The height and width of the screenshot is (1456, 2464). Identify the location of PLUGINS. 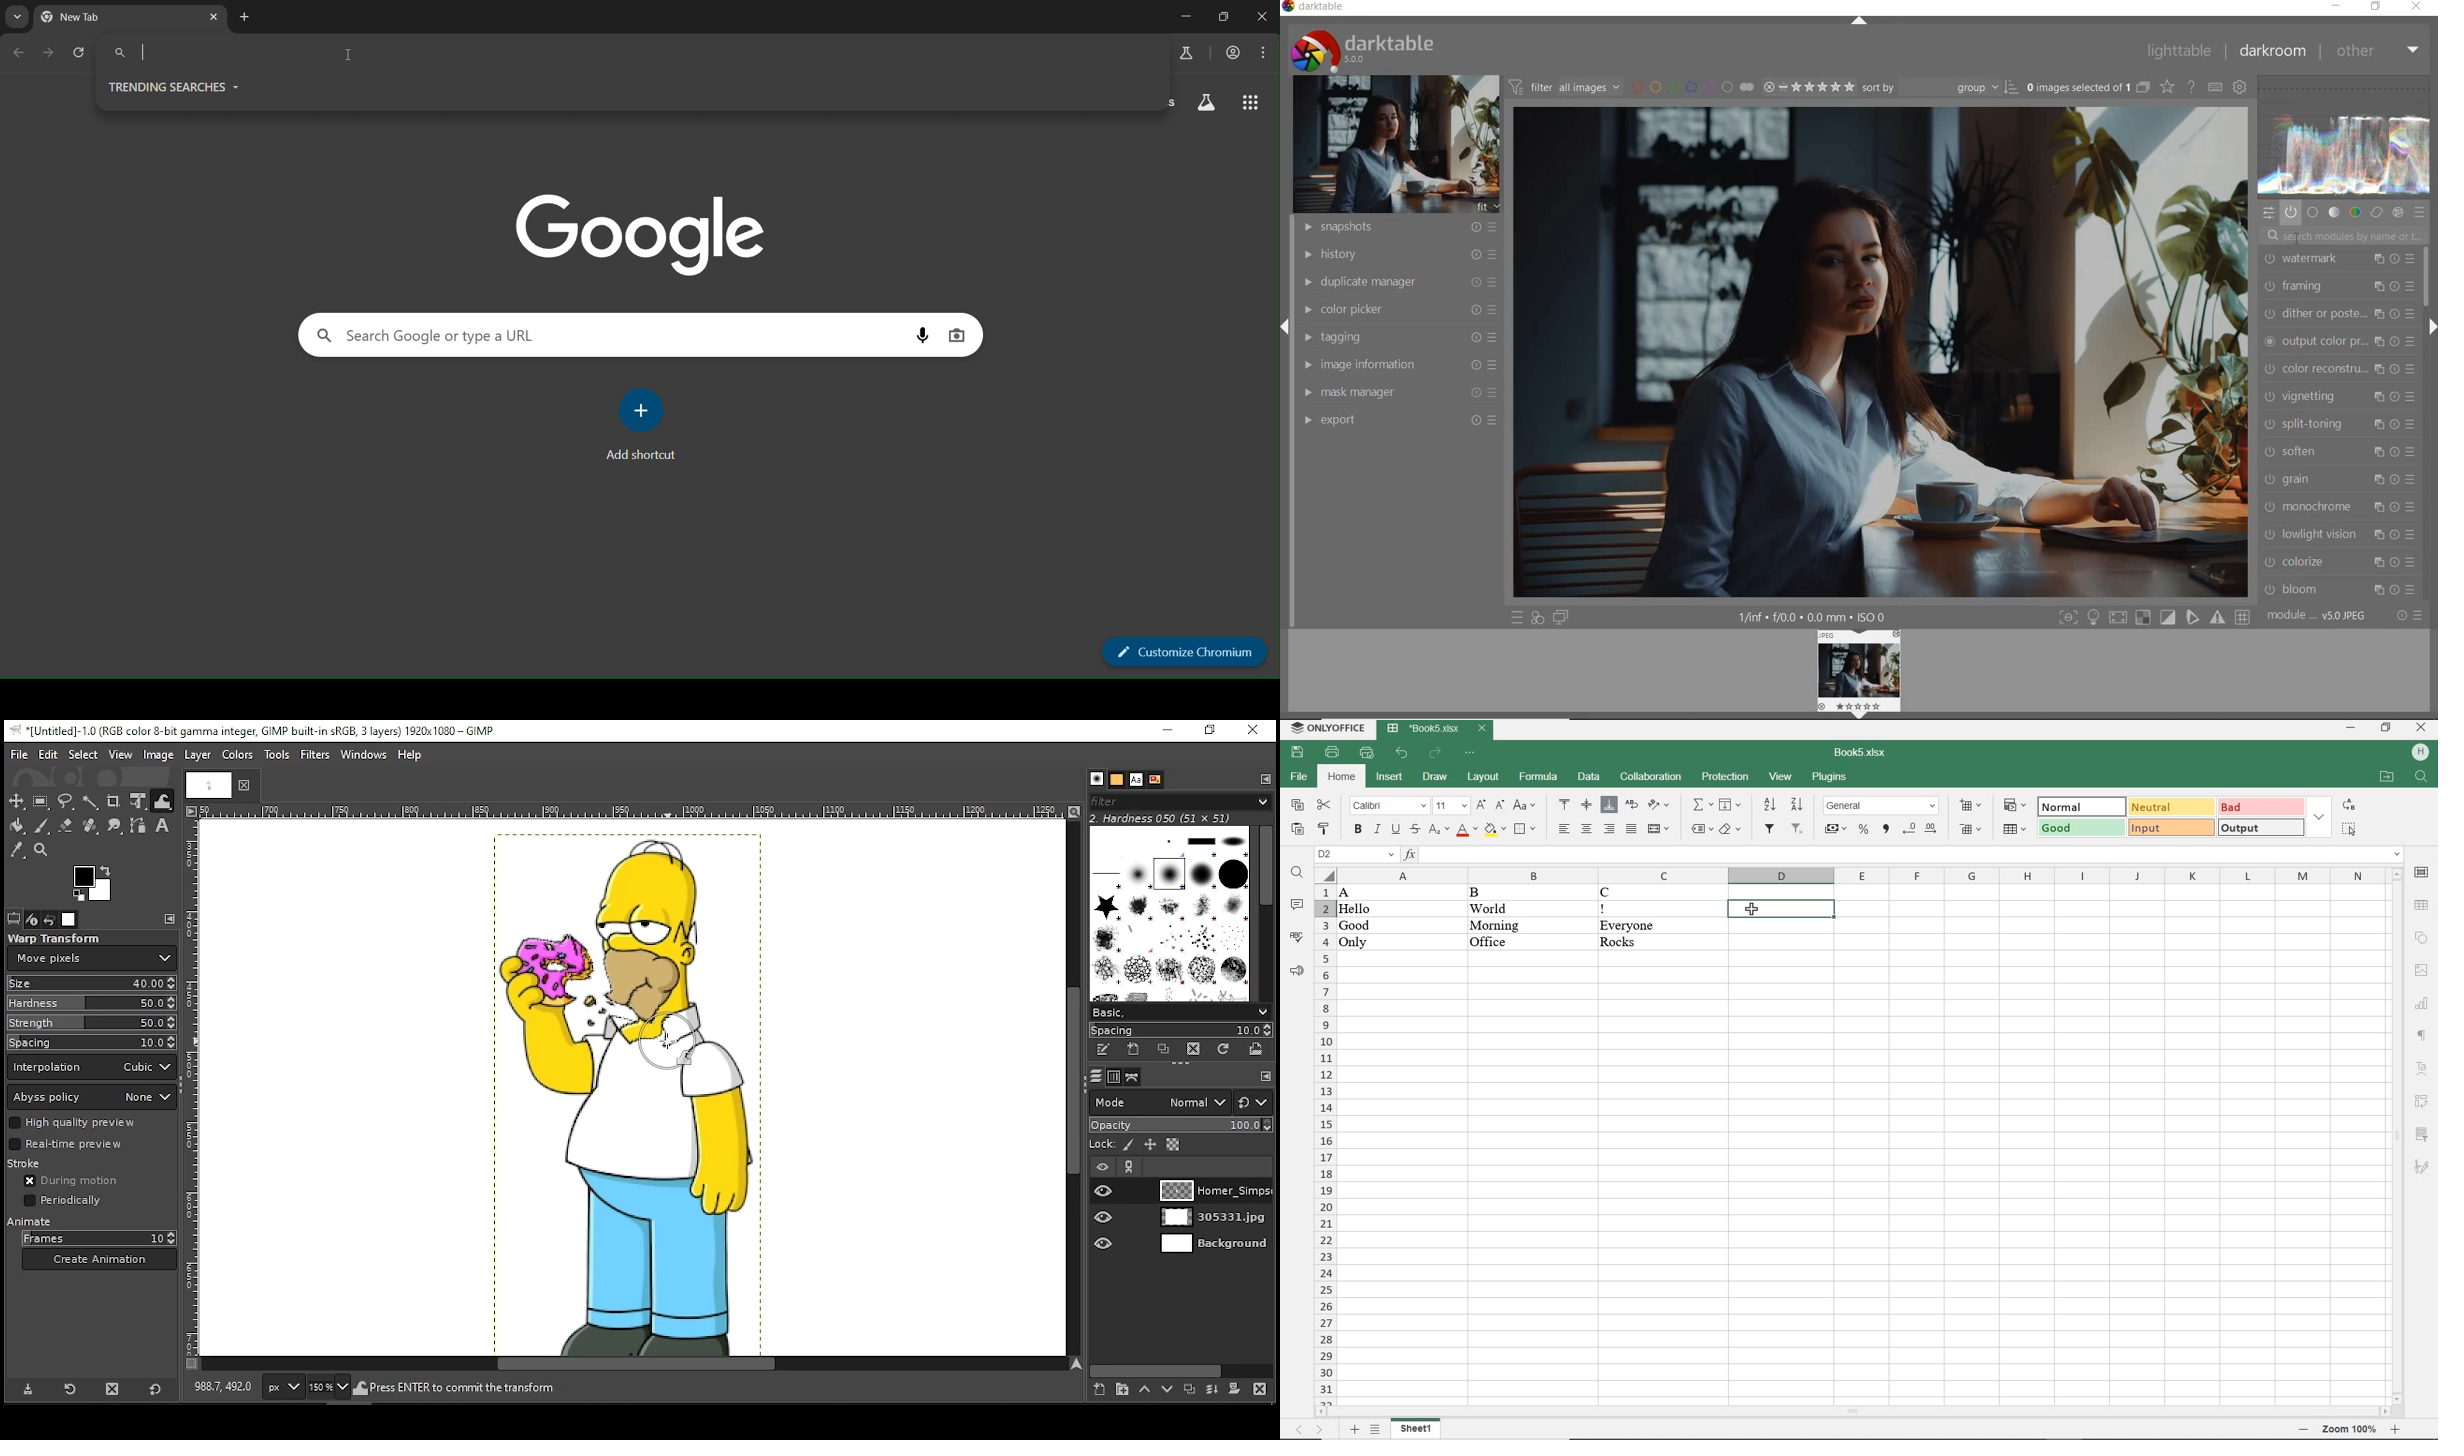
(1829, 778).